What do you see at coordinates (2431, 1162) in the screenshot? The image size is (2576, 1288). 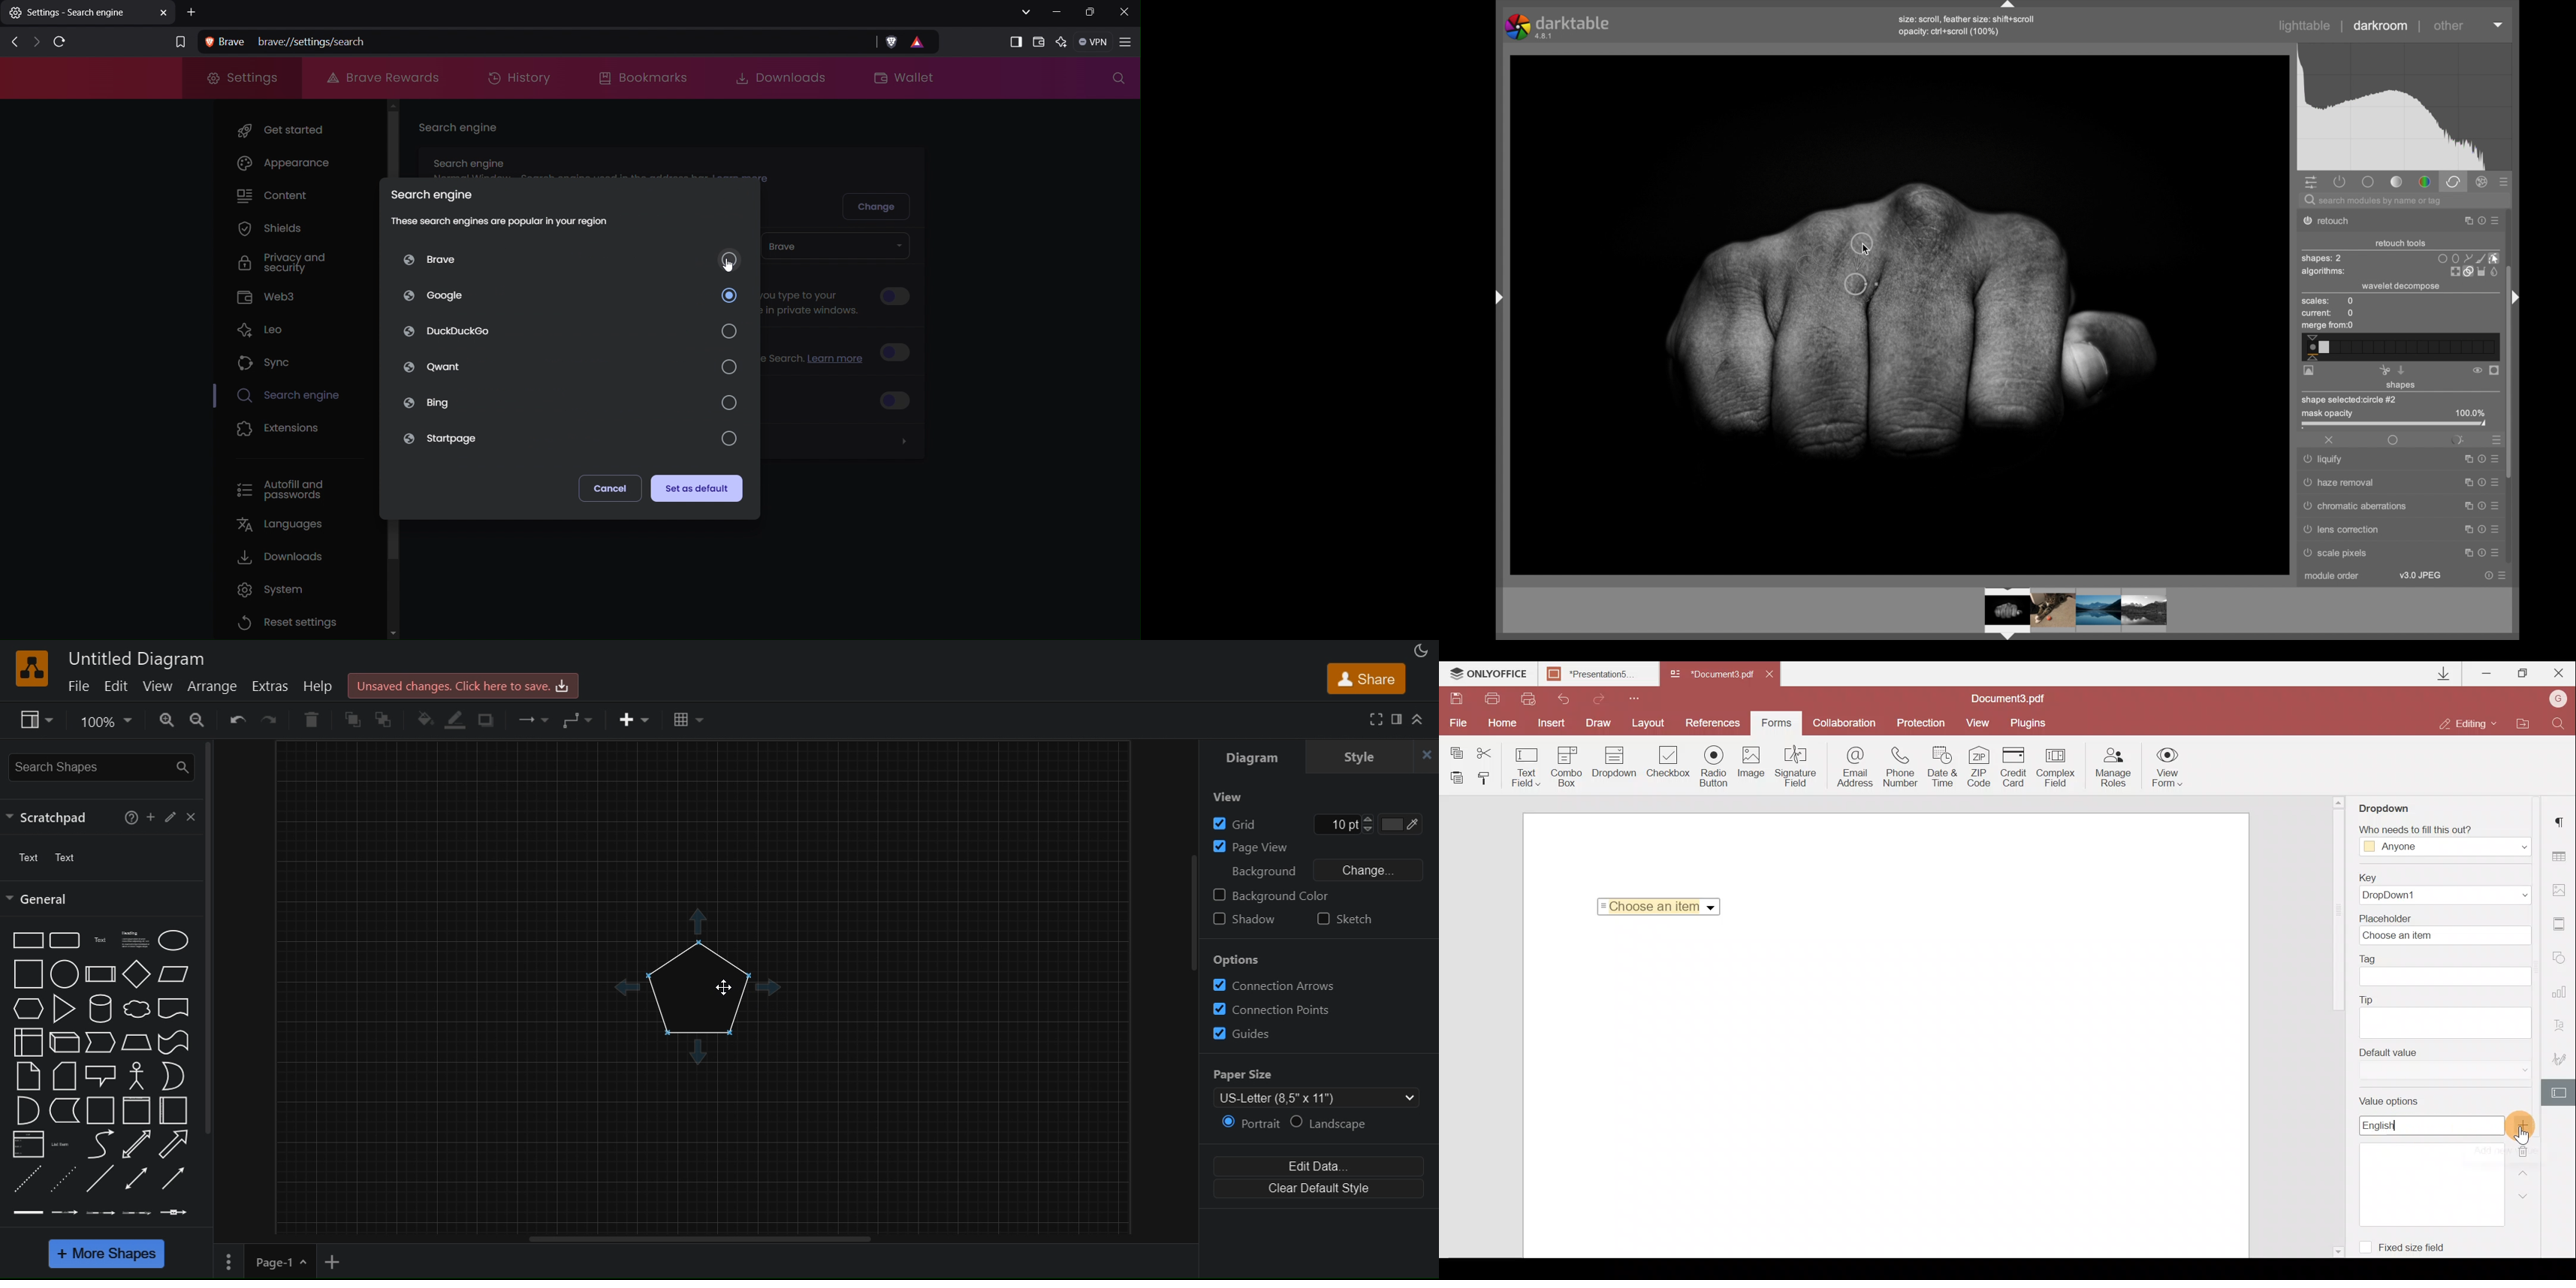 I see `Value options` at bounding box center [2431, 1162].